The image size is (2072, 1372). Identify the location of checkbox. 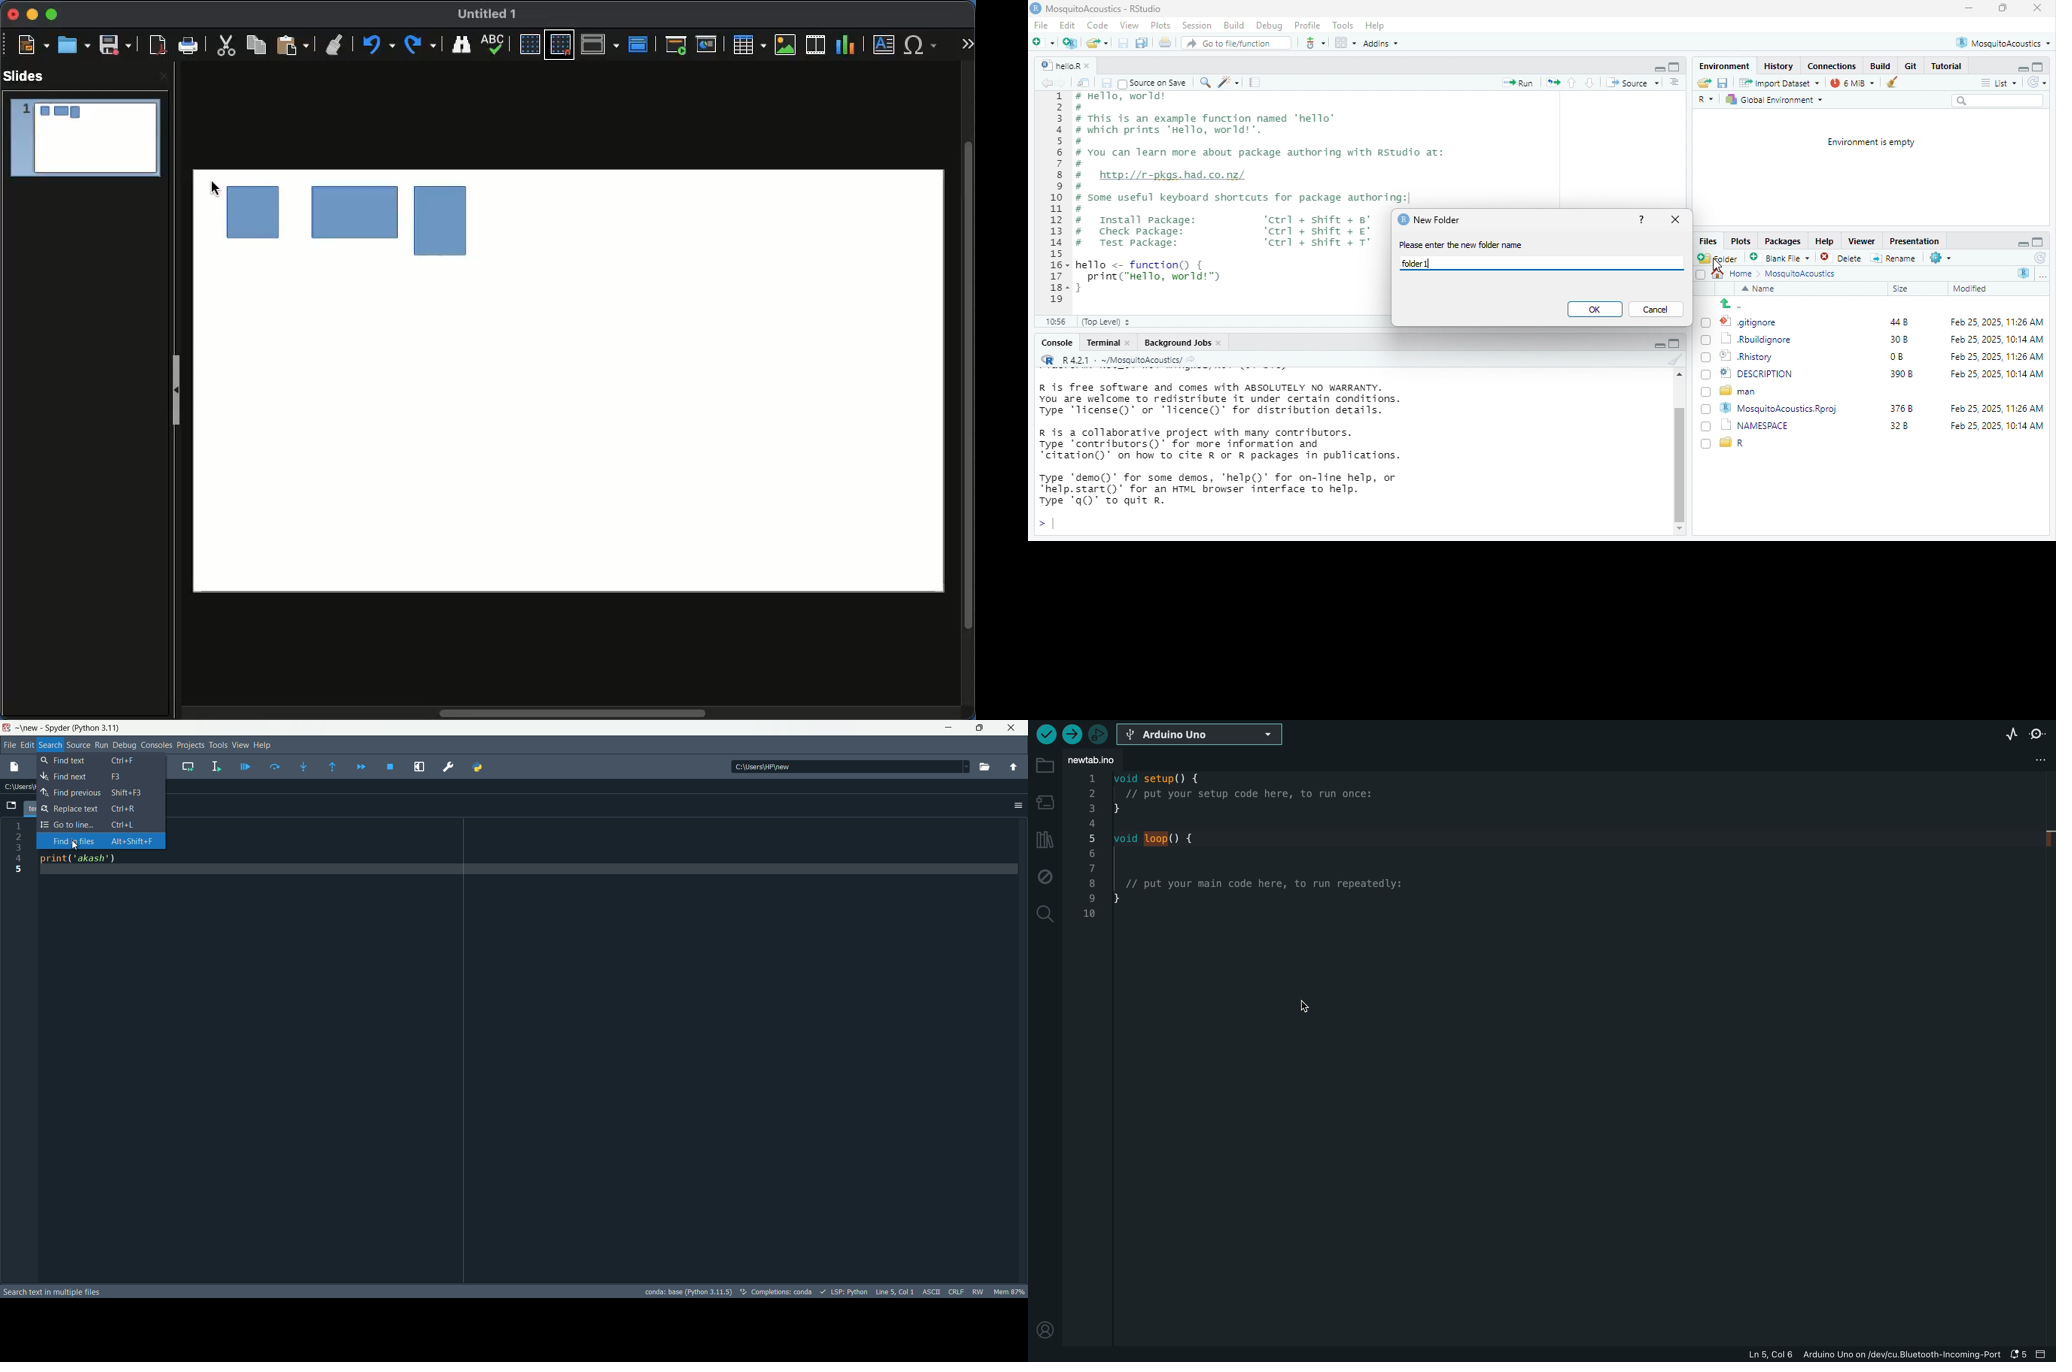
(1705, 376).